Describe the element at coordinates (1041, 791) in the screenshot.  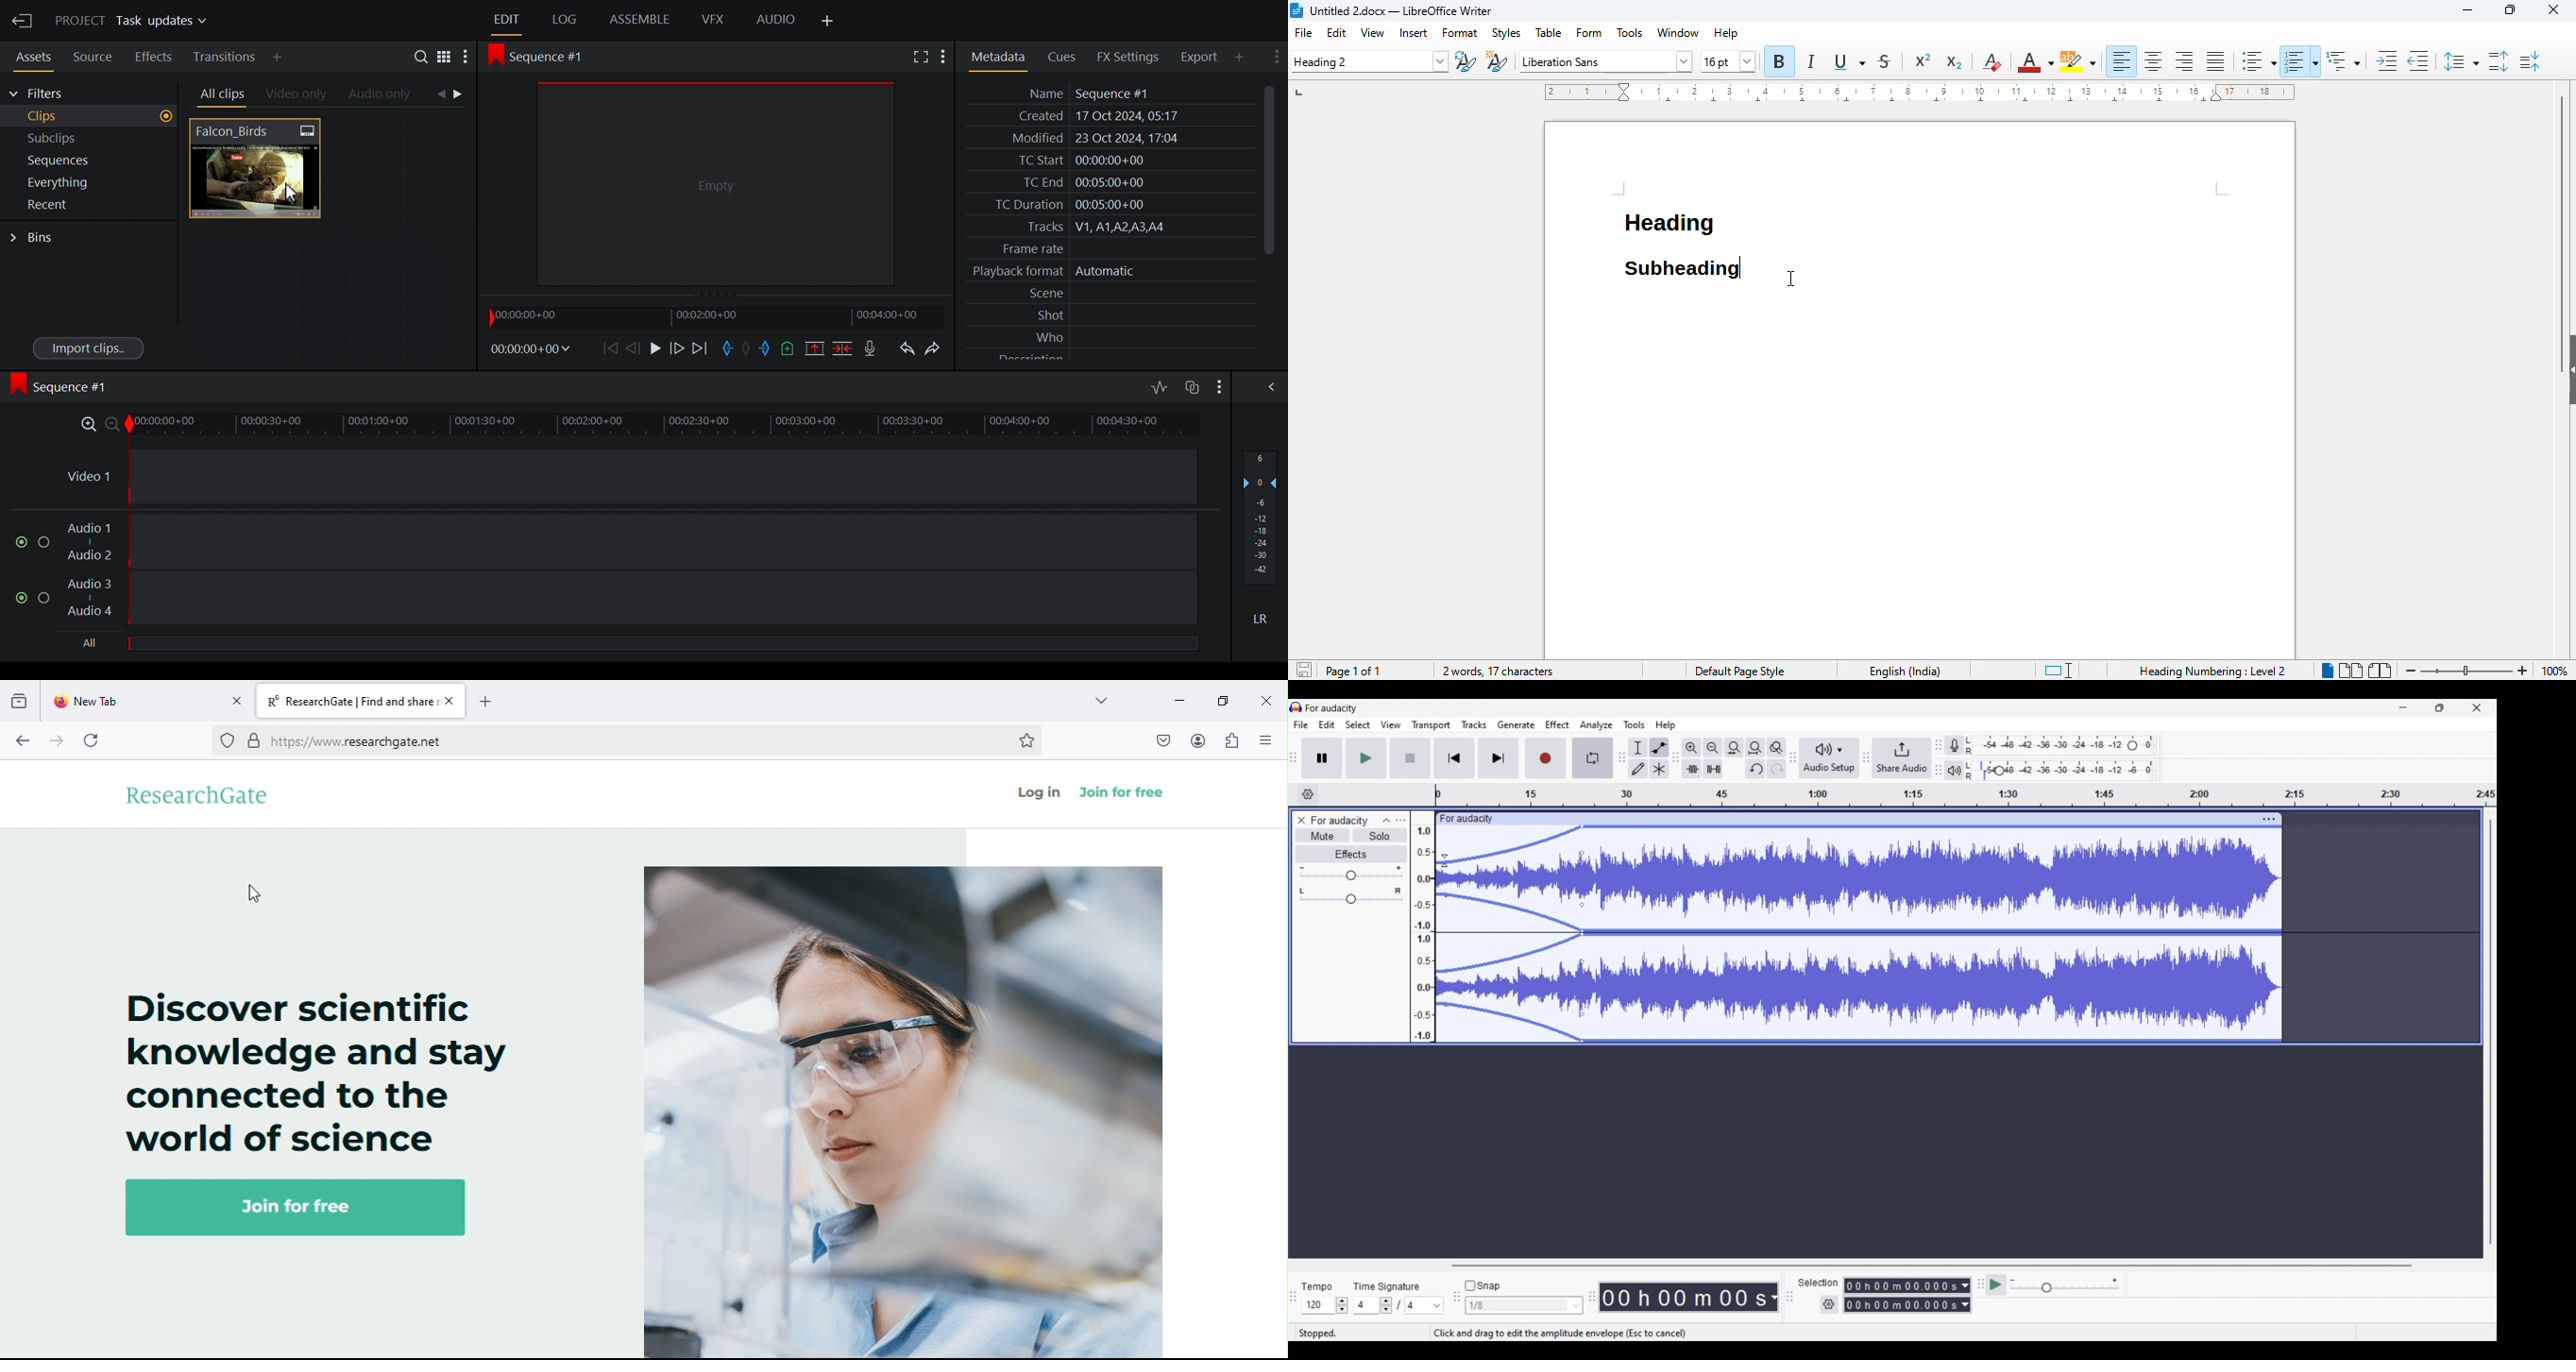
I see `log in` at that location.